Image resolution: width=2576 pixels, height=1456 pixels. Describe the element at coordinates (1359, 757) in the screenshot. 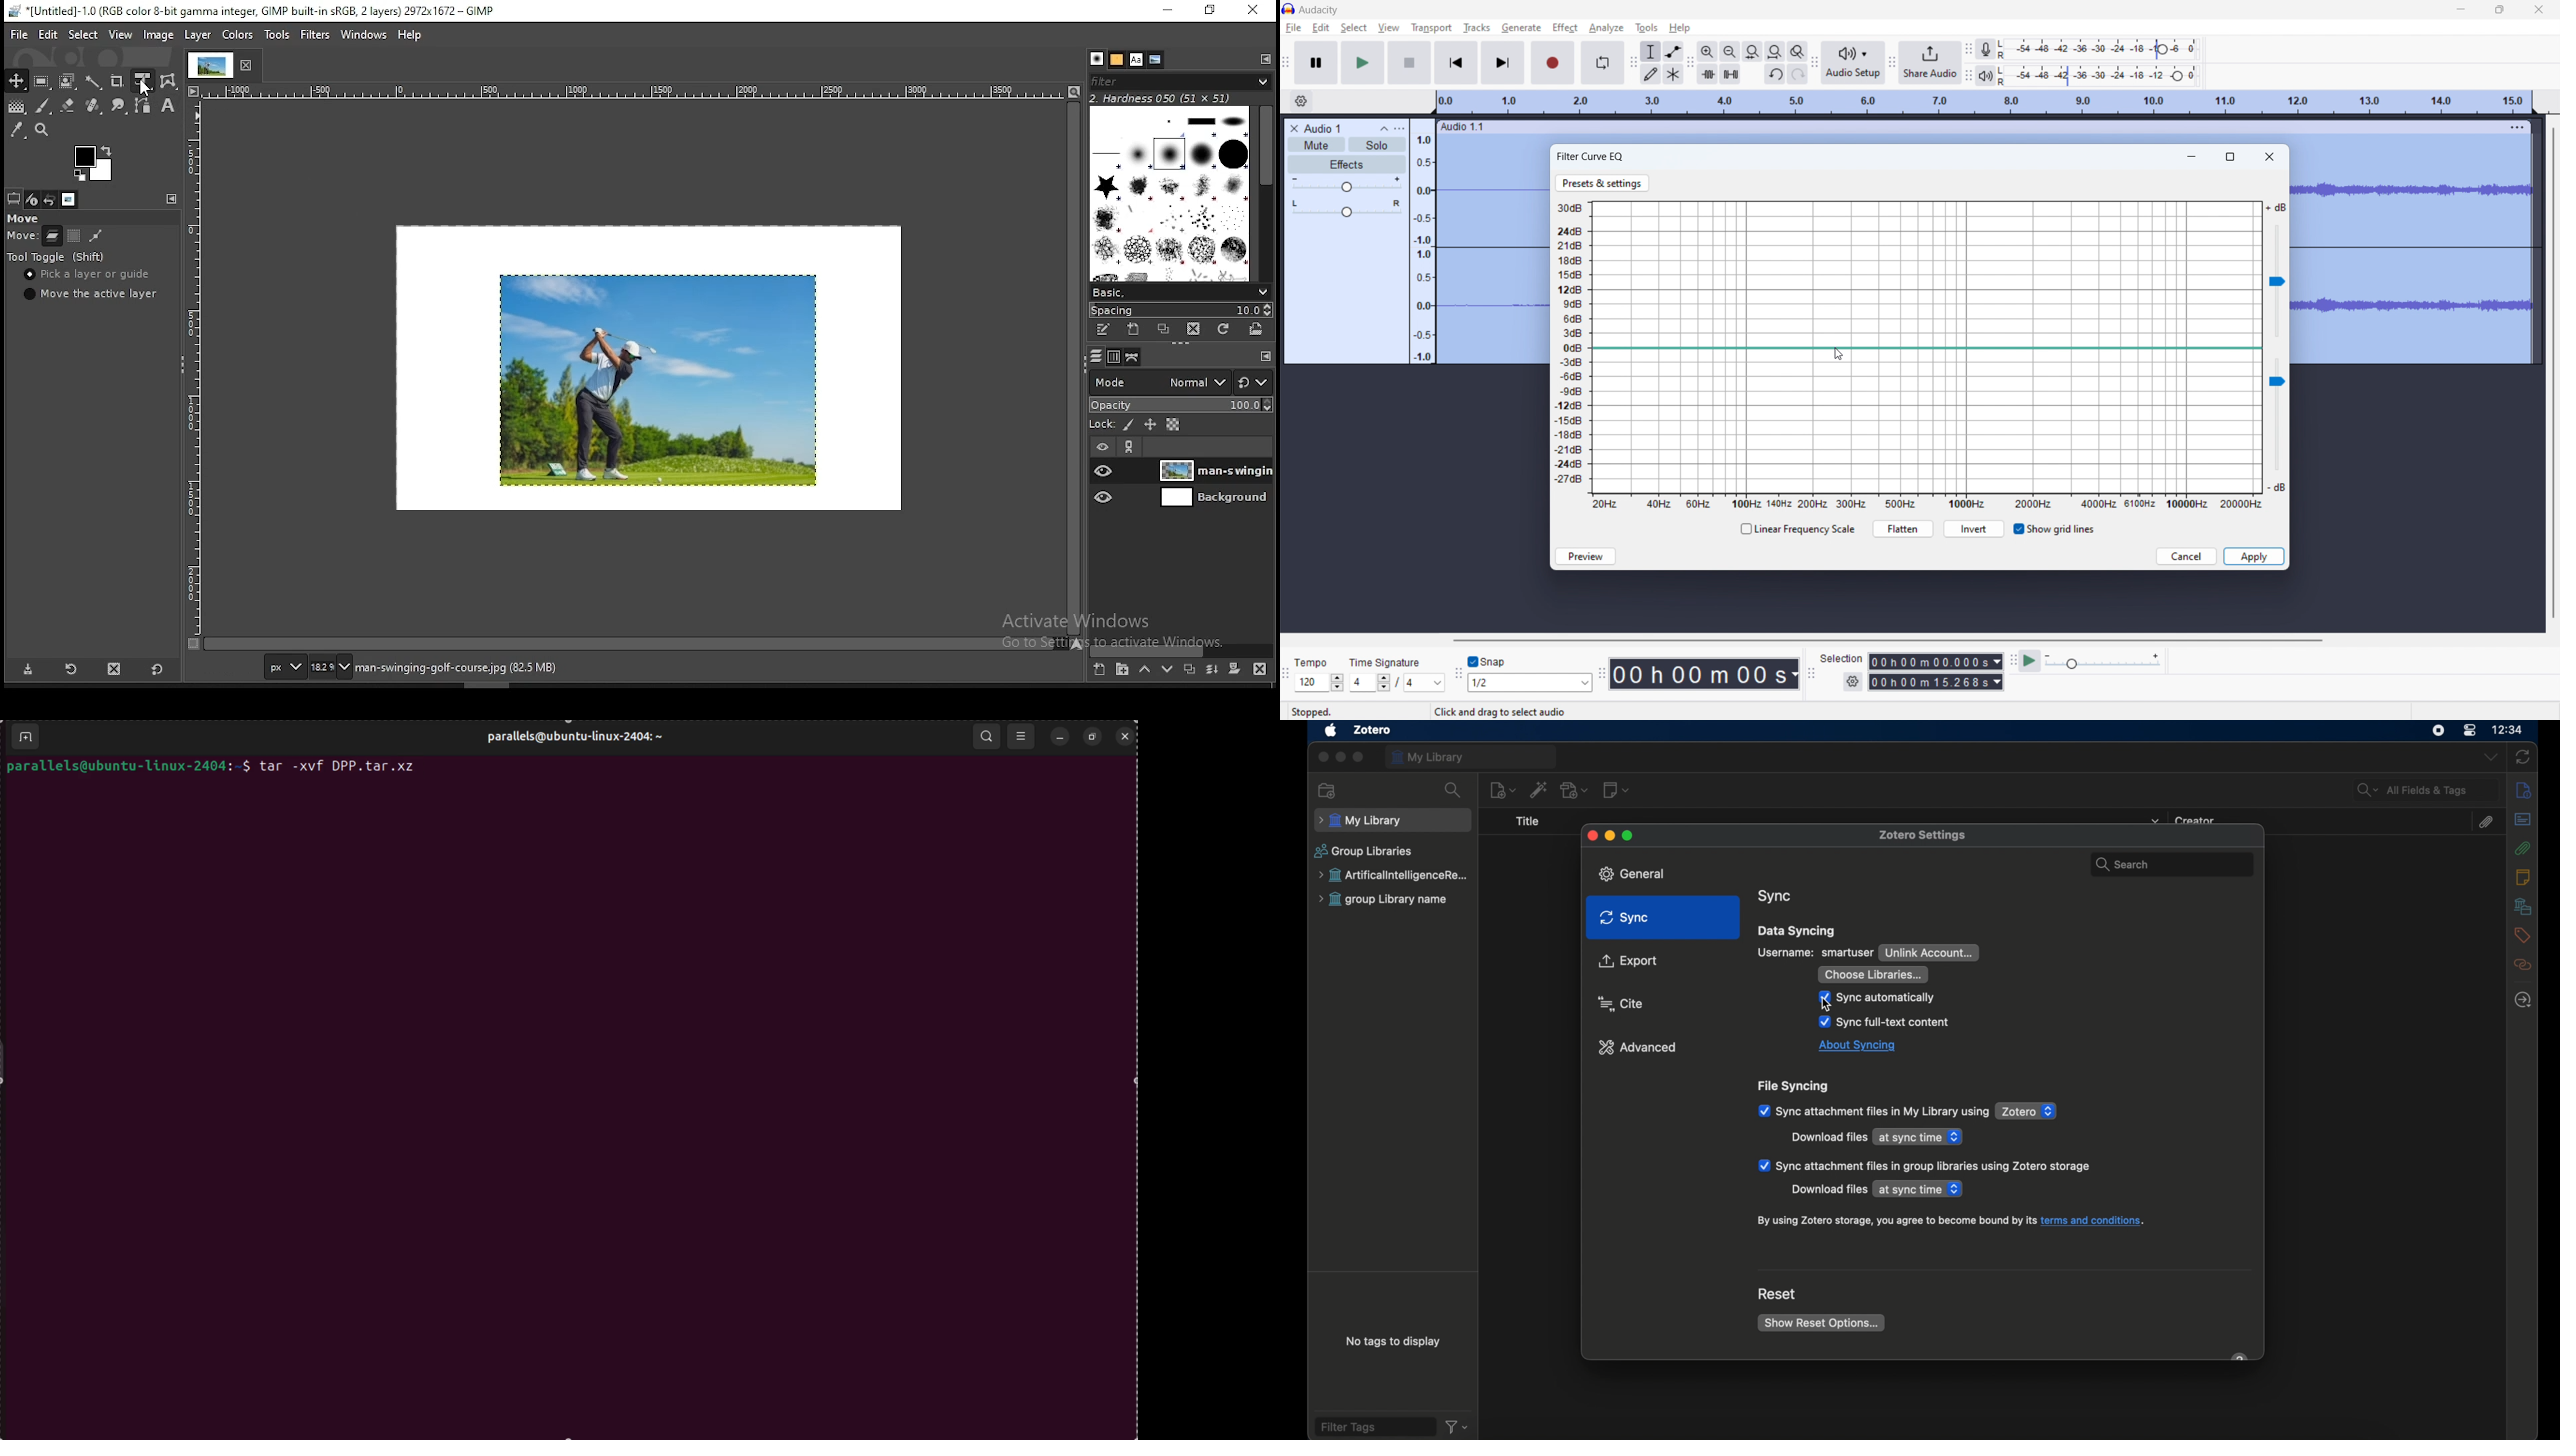

I see `maximize` at that location.